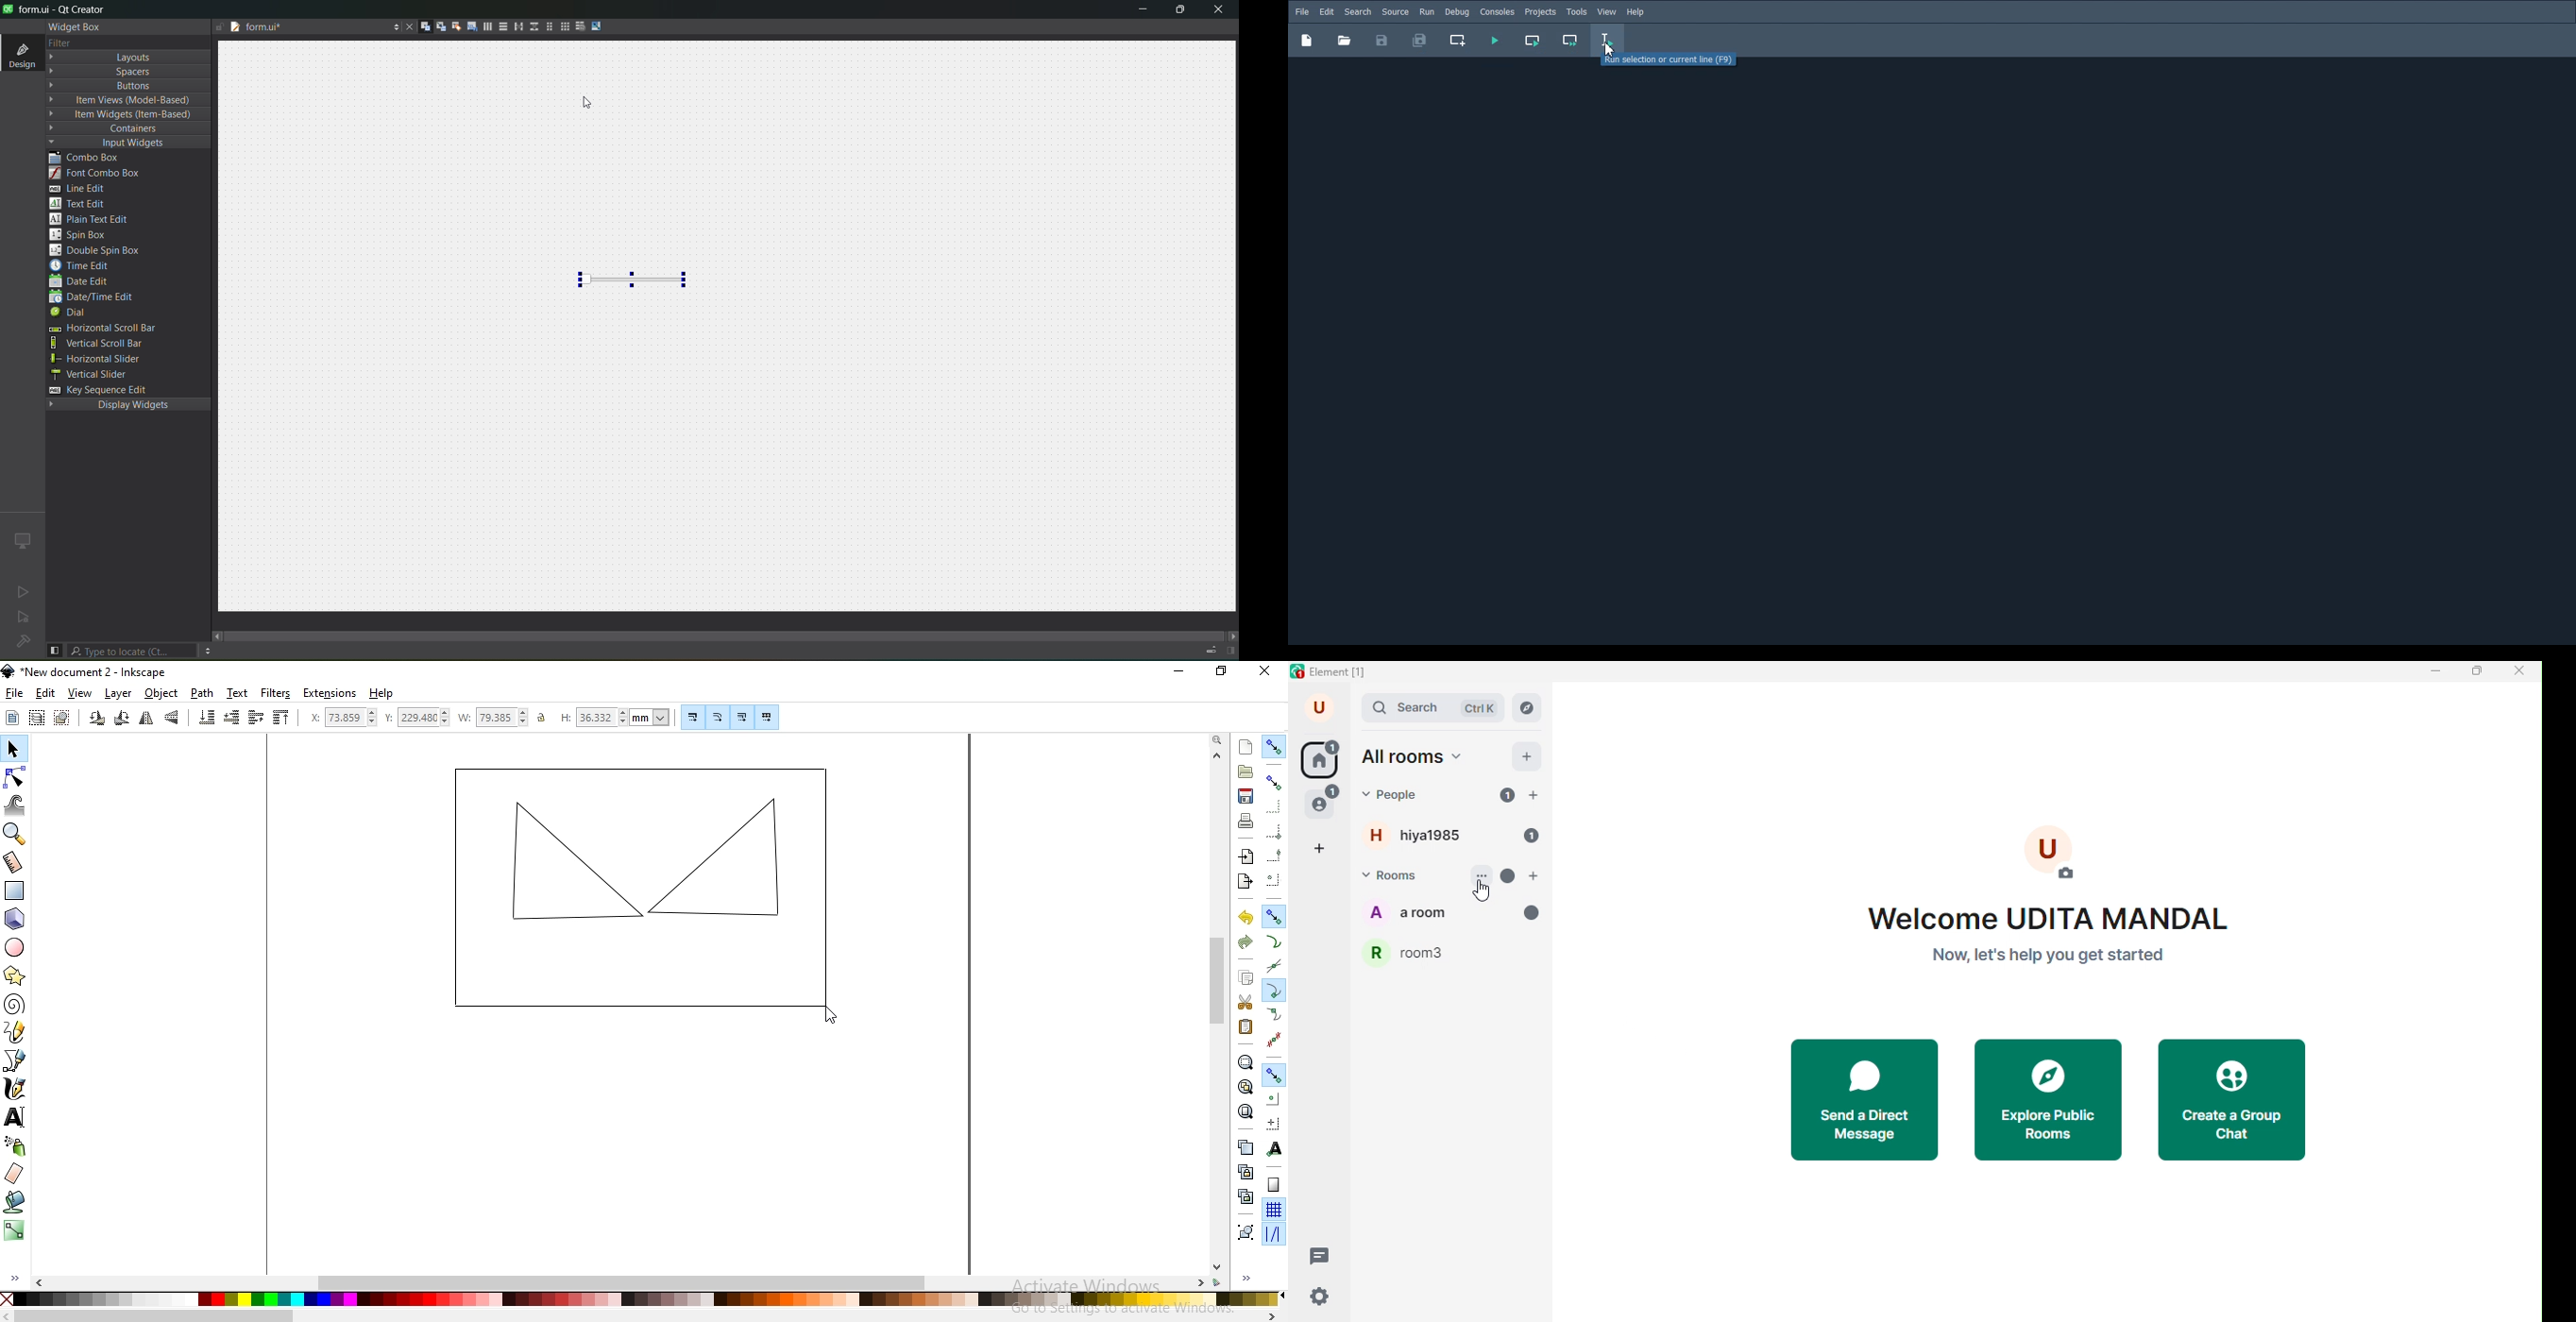 This screenshot has width=2576, height=1344. Describe the element at coordinates (1211, 649) in the screenshot. I see `progress details` at that location.